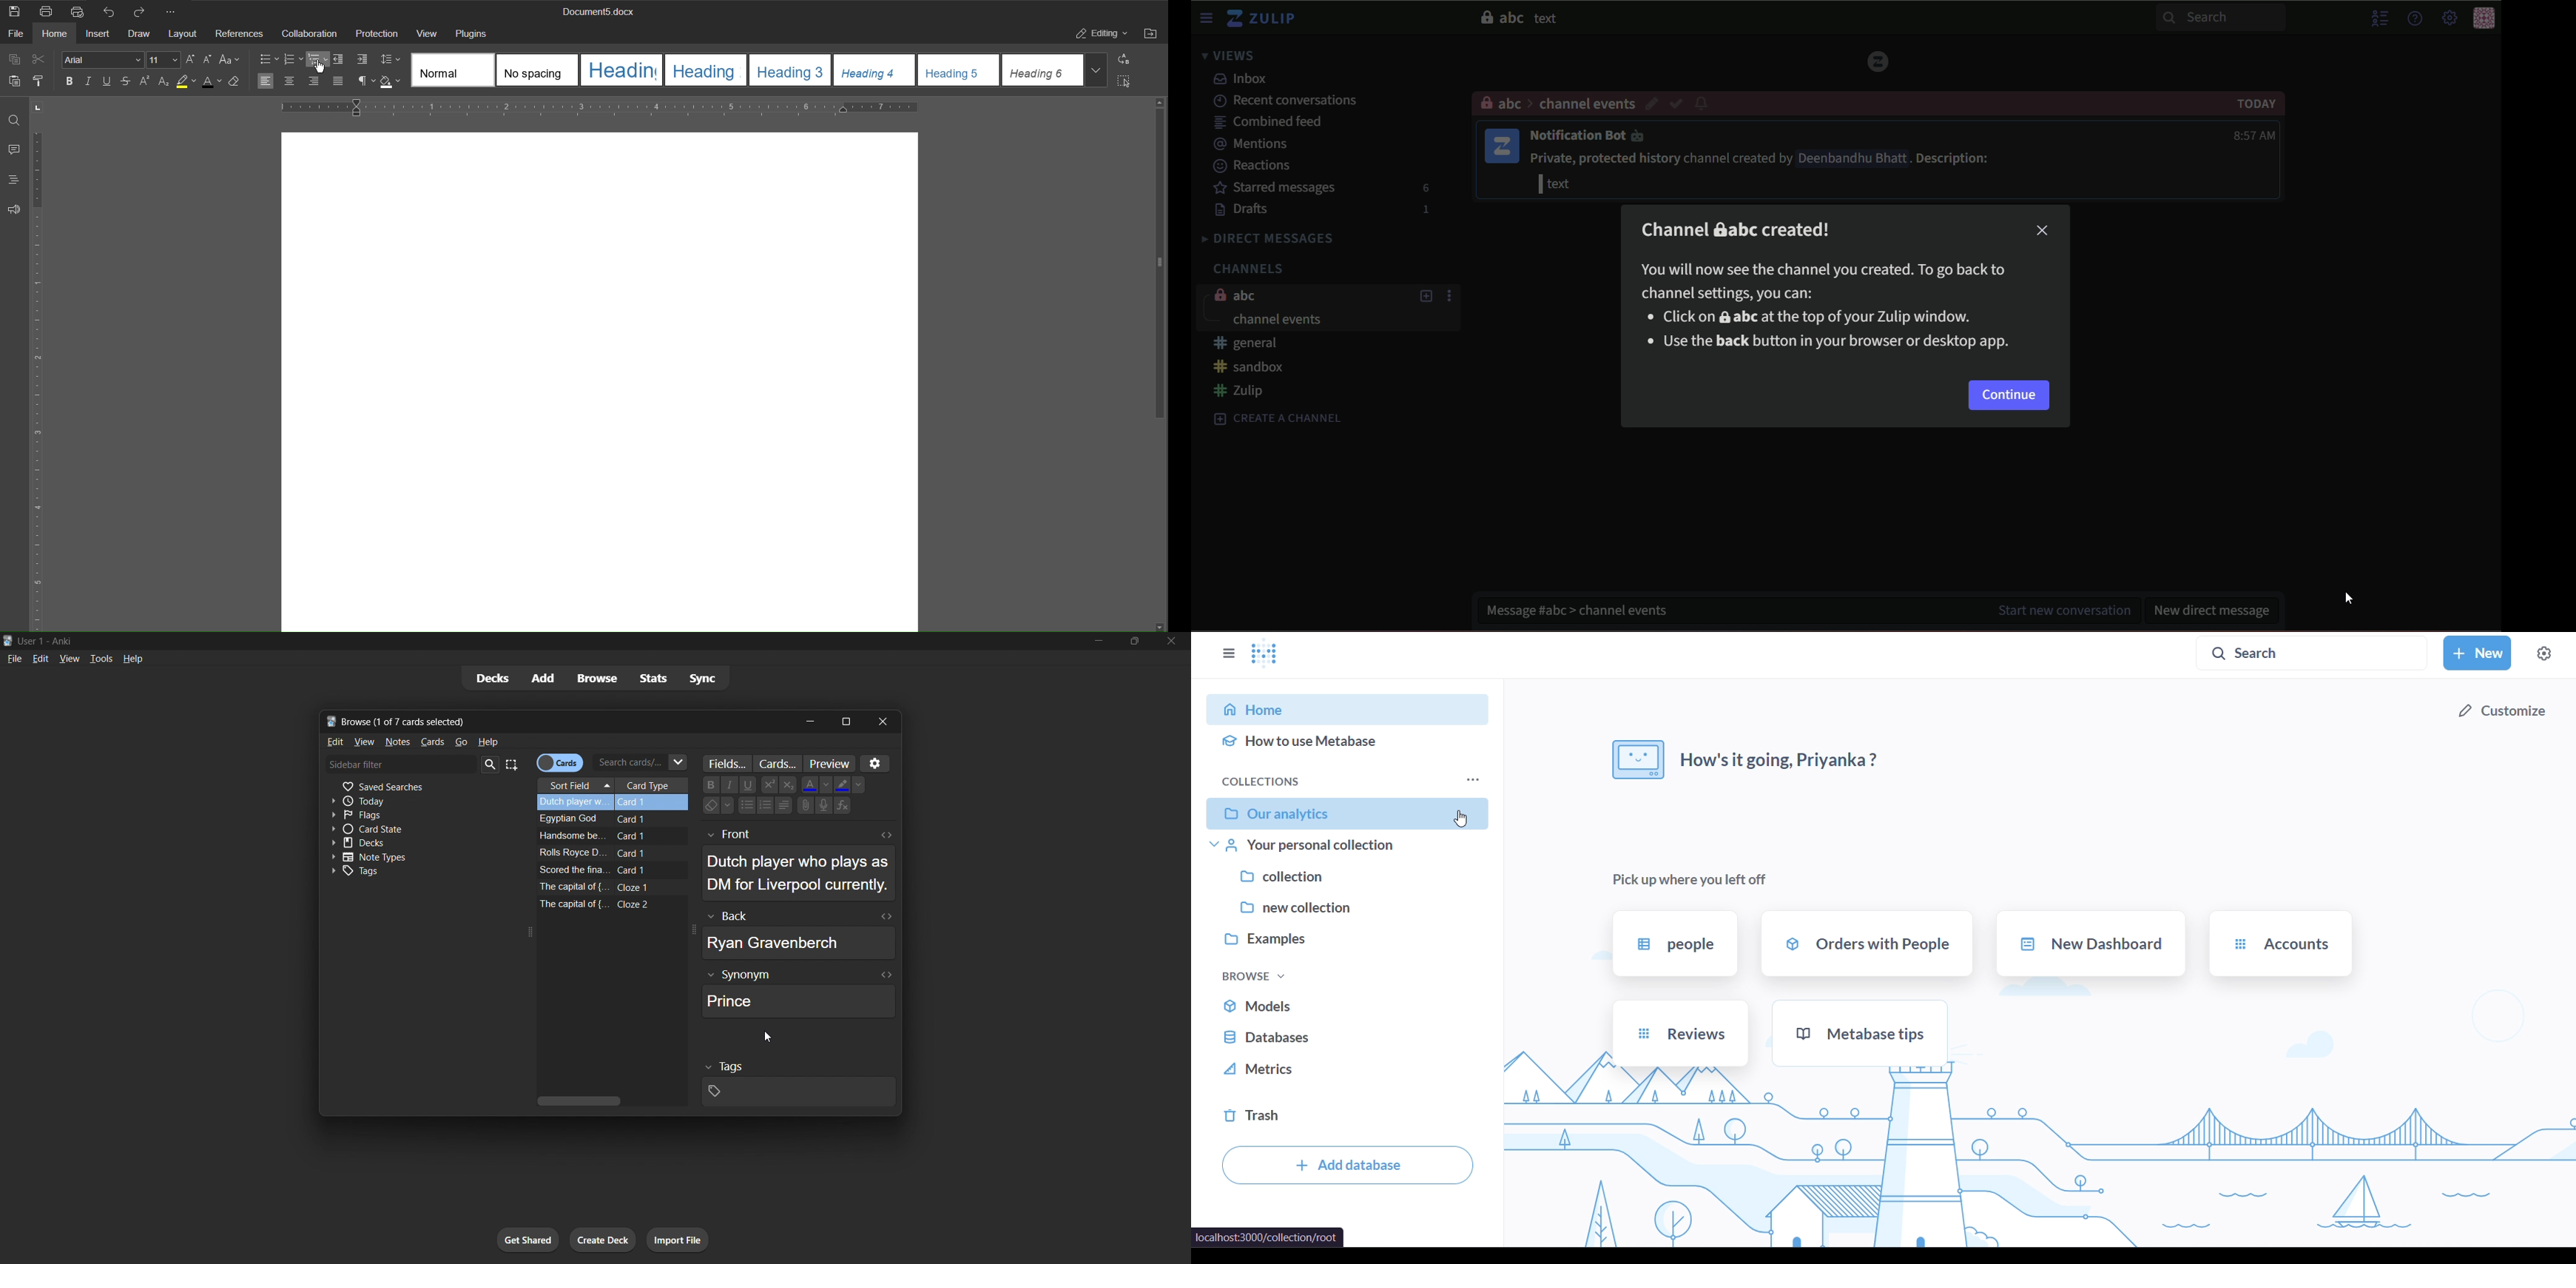 This screenshot has height=1288, width=2576. I want to click on create deck, so click(606, 1241).